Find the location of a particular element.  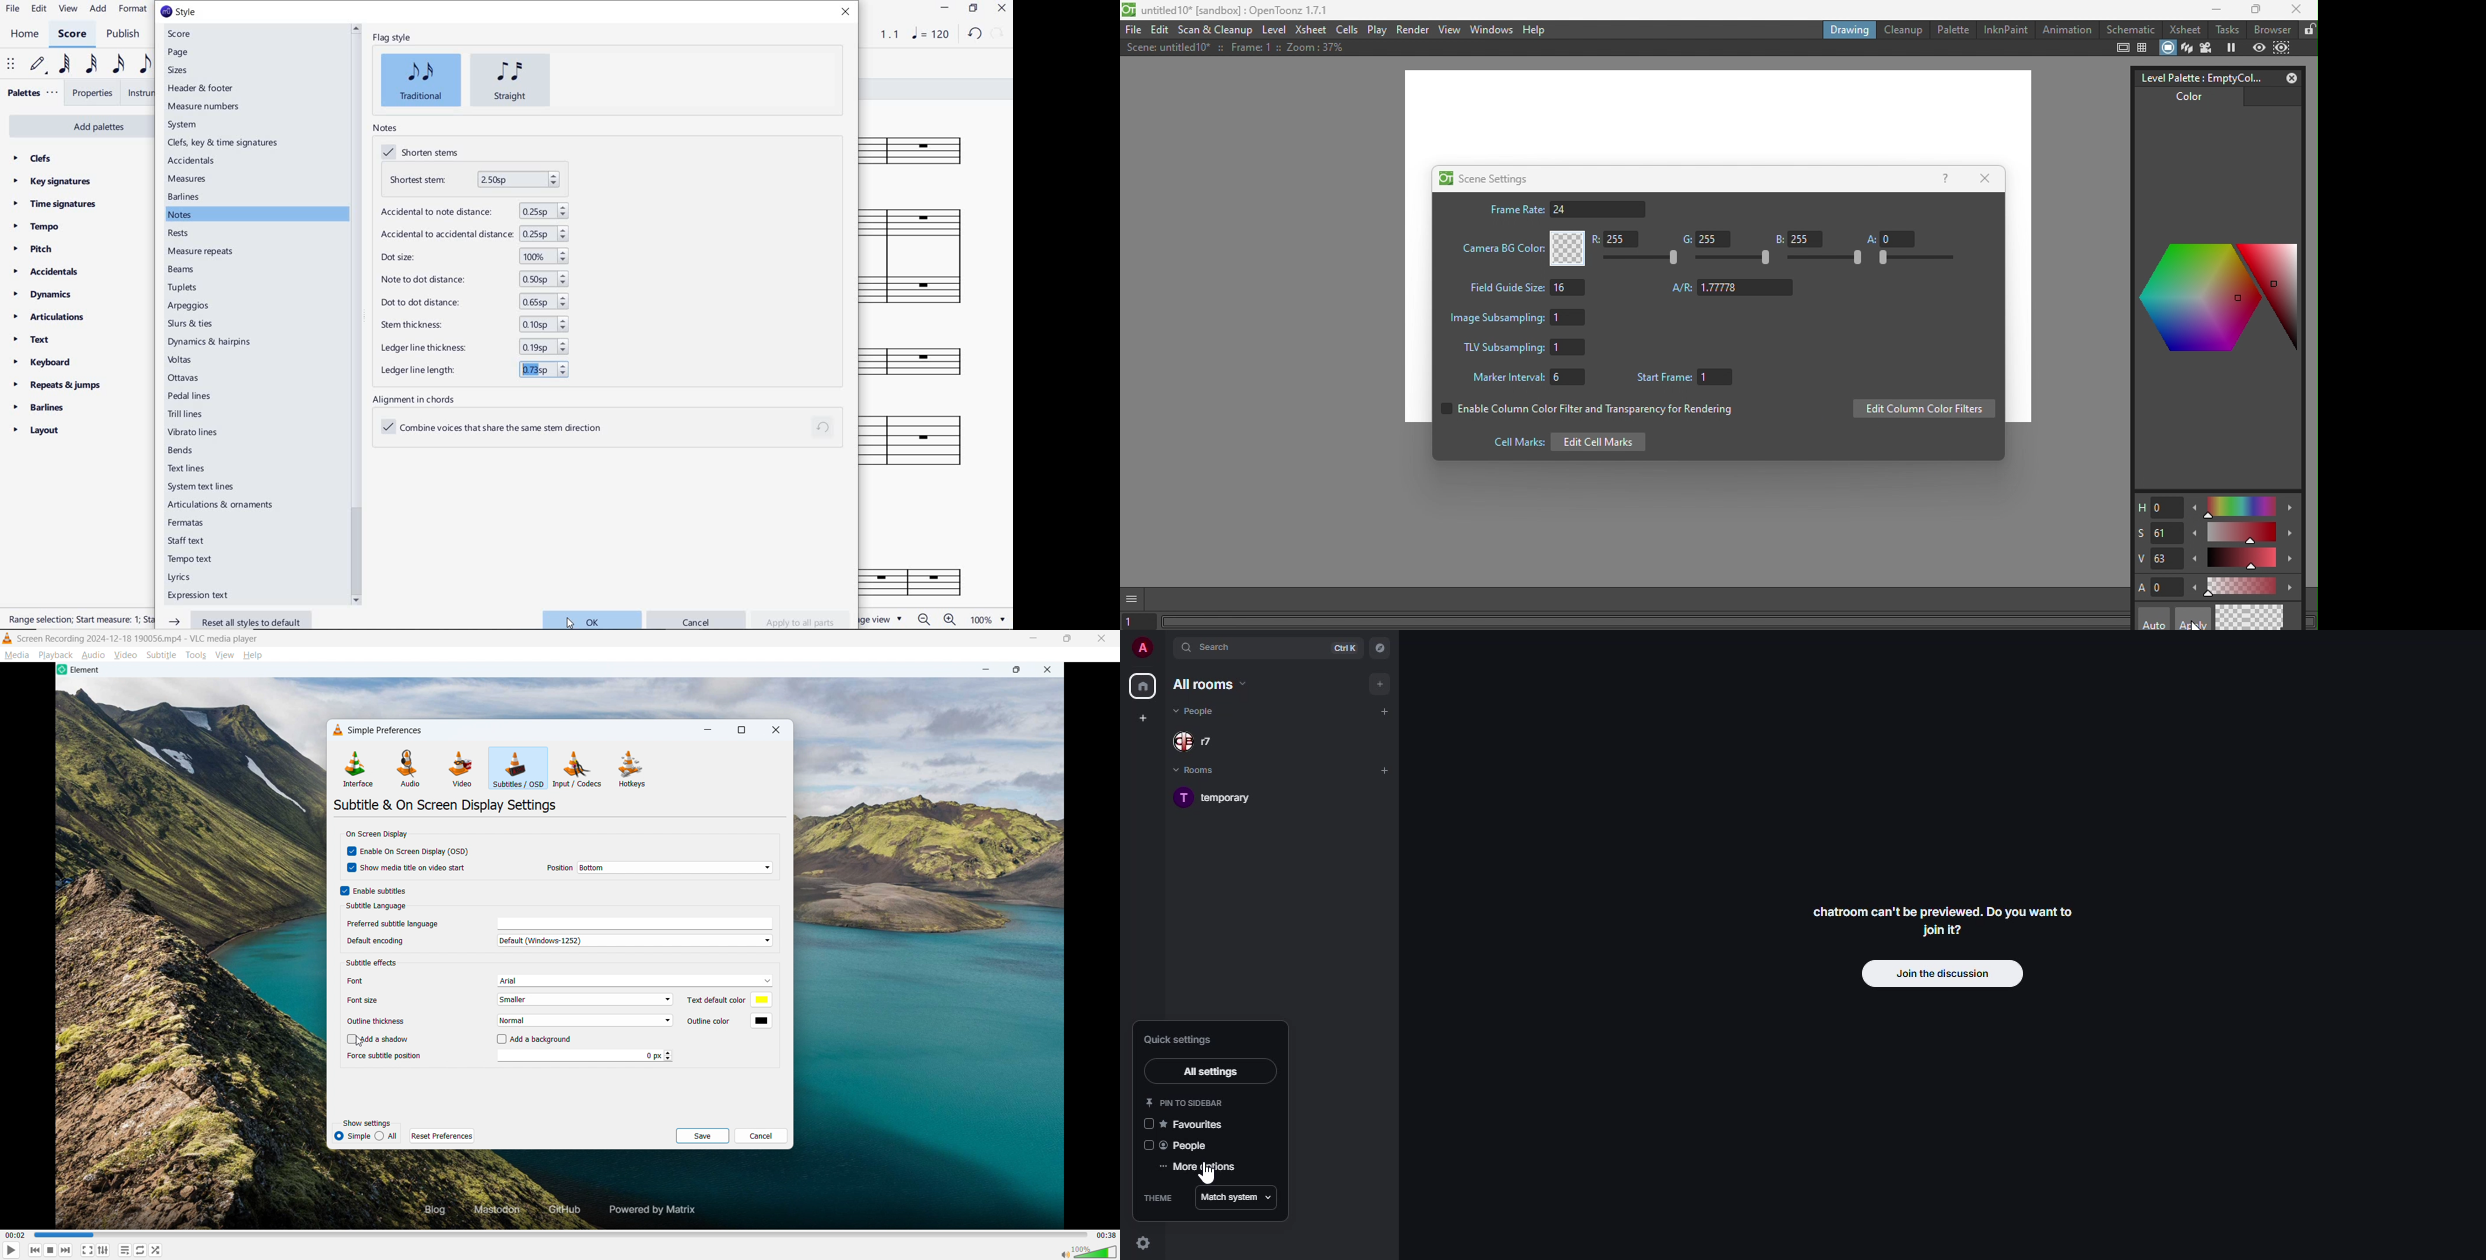

traditional is located at coordinates (421, 80).